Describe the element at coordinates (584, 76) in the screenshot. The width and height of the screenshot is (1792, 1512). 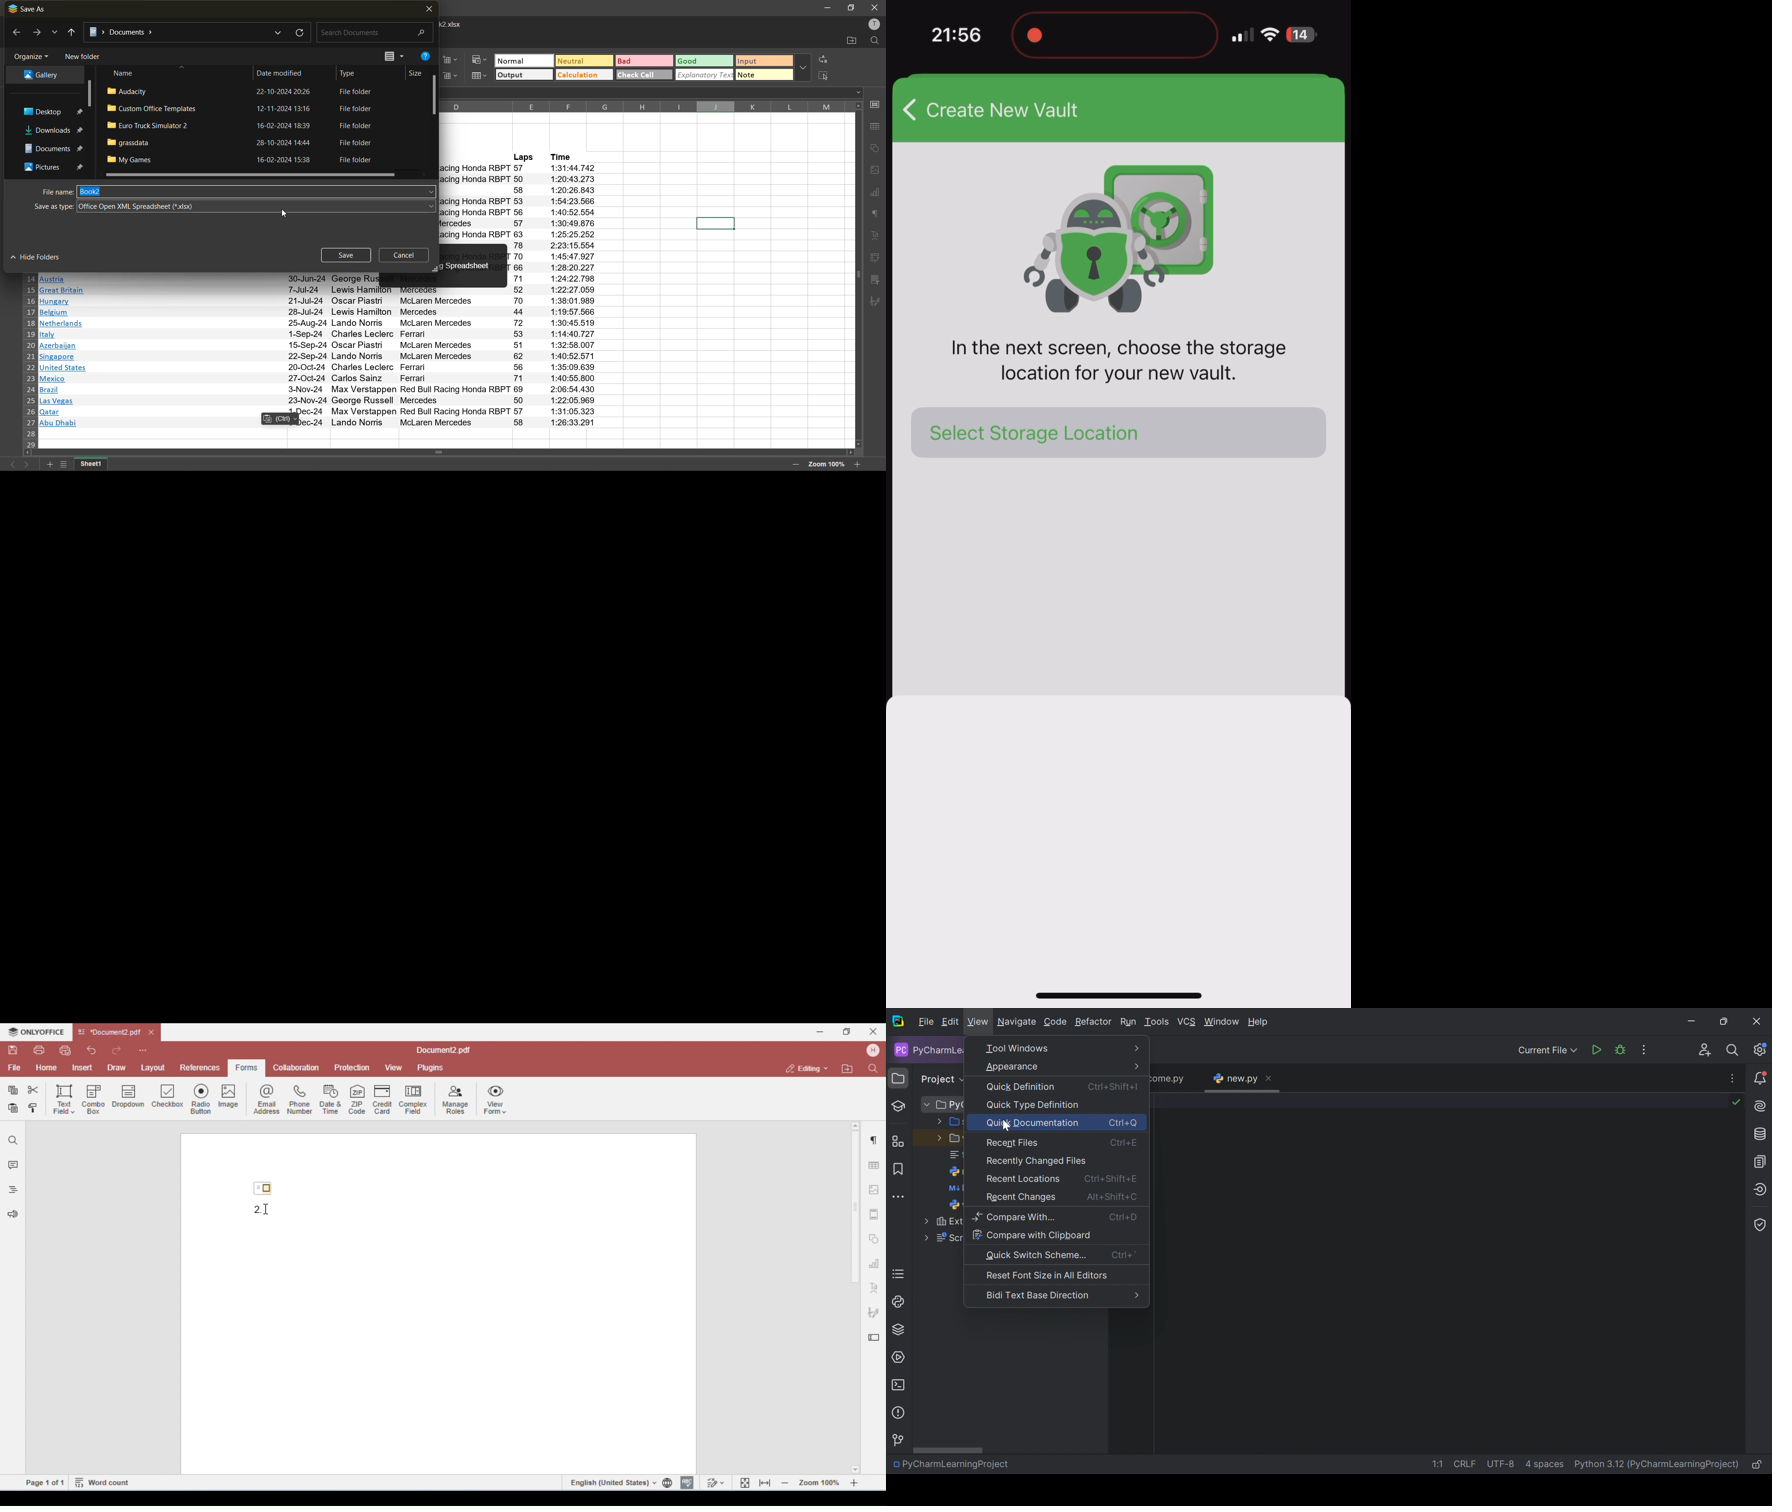
I see `calculation` at that location.